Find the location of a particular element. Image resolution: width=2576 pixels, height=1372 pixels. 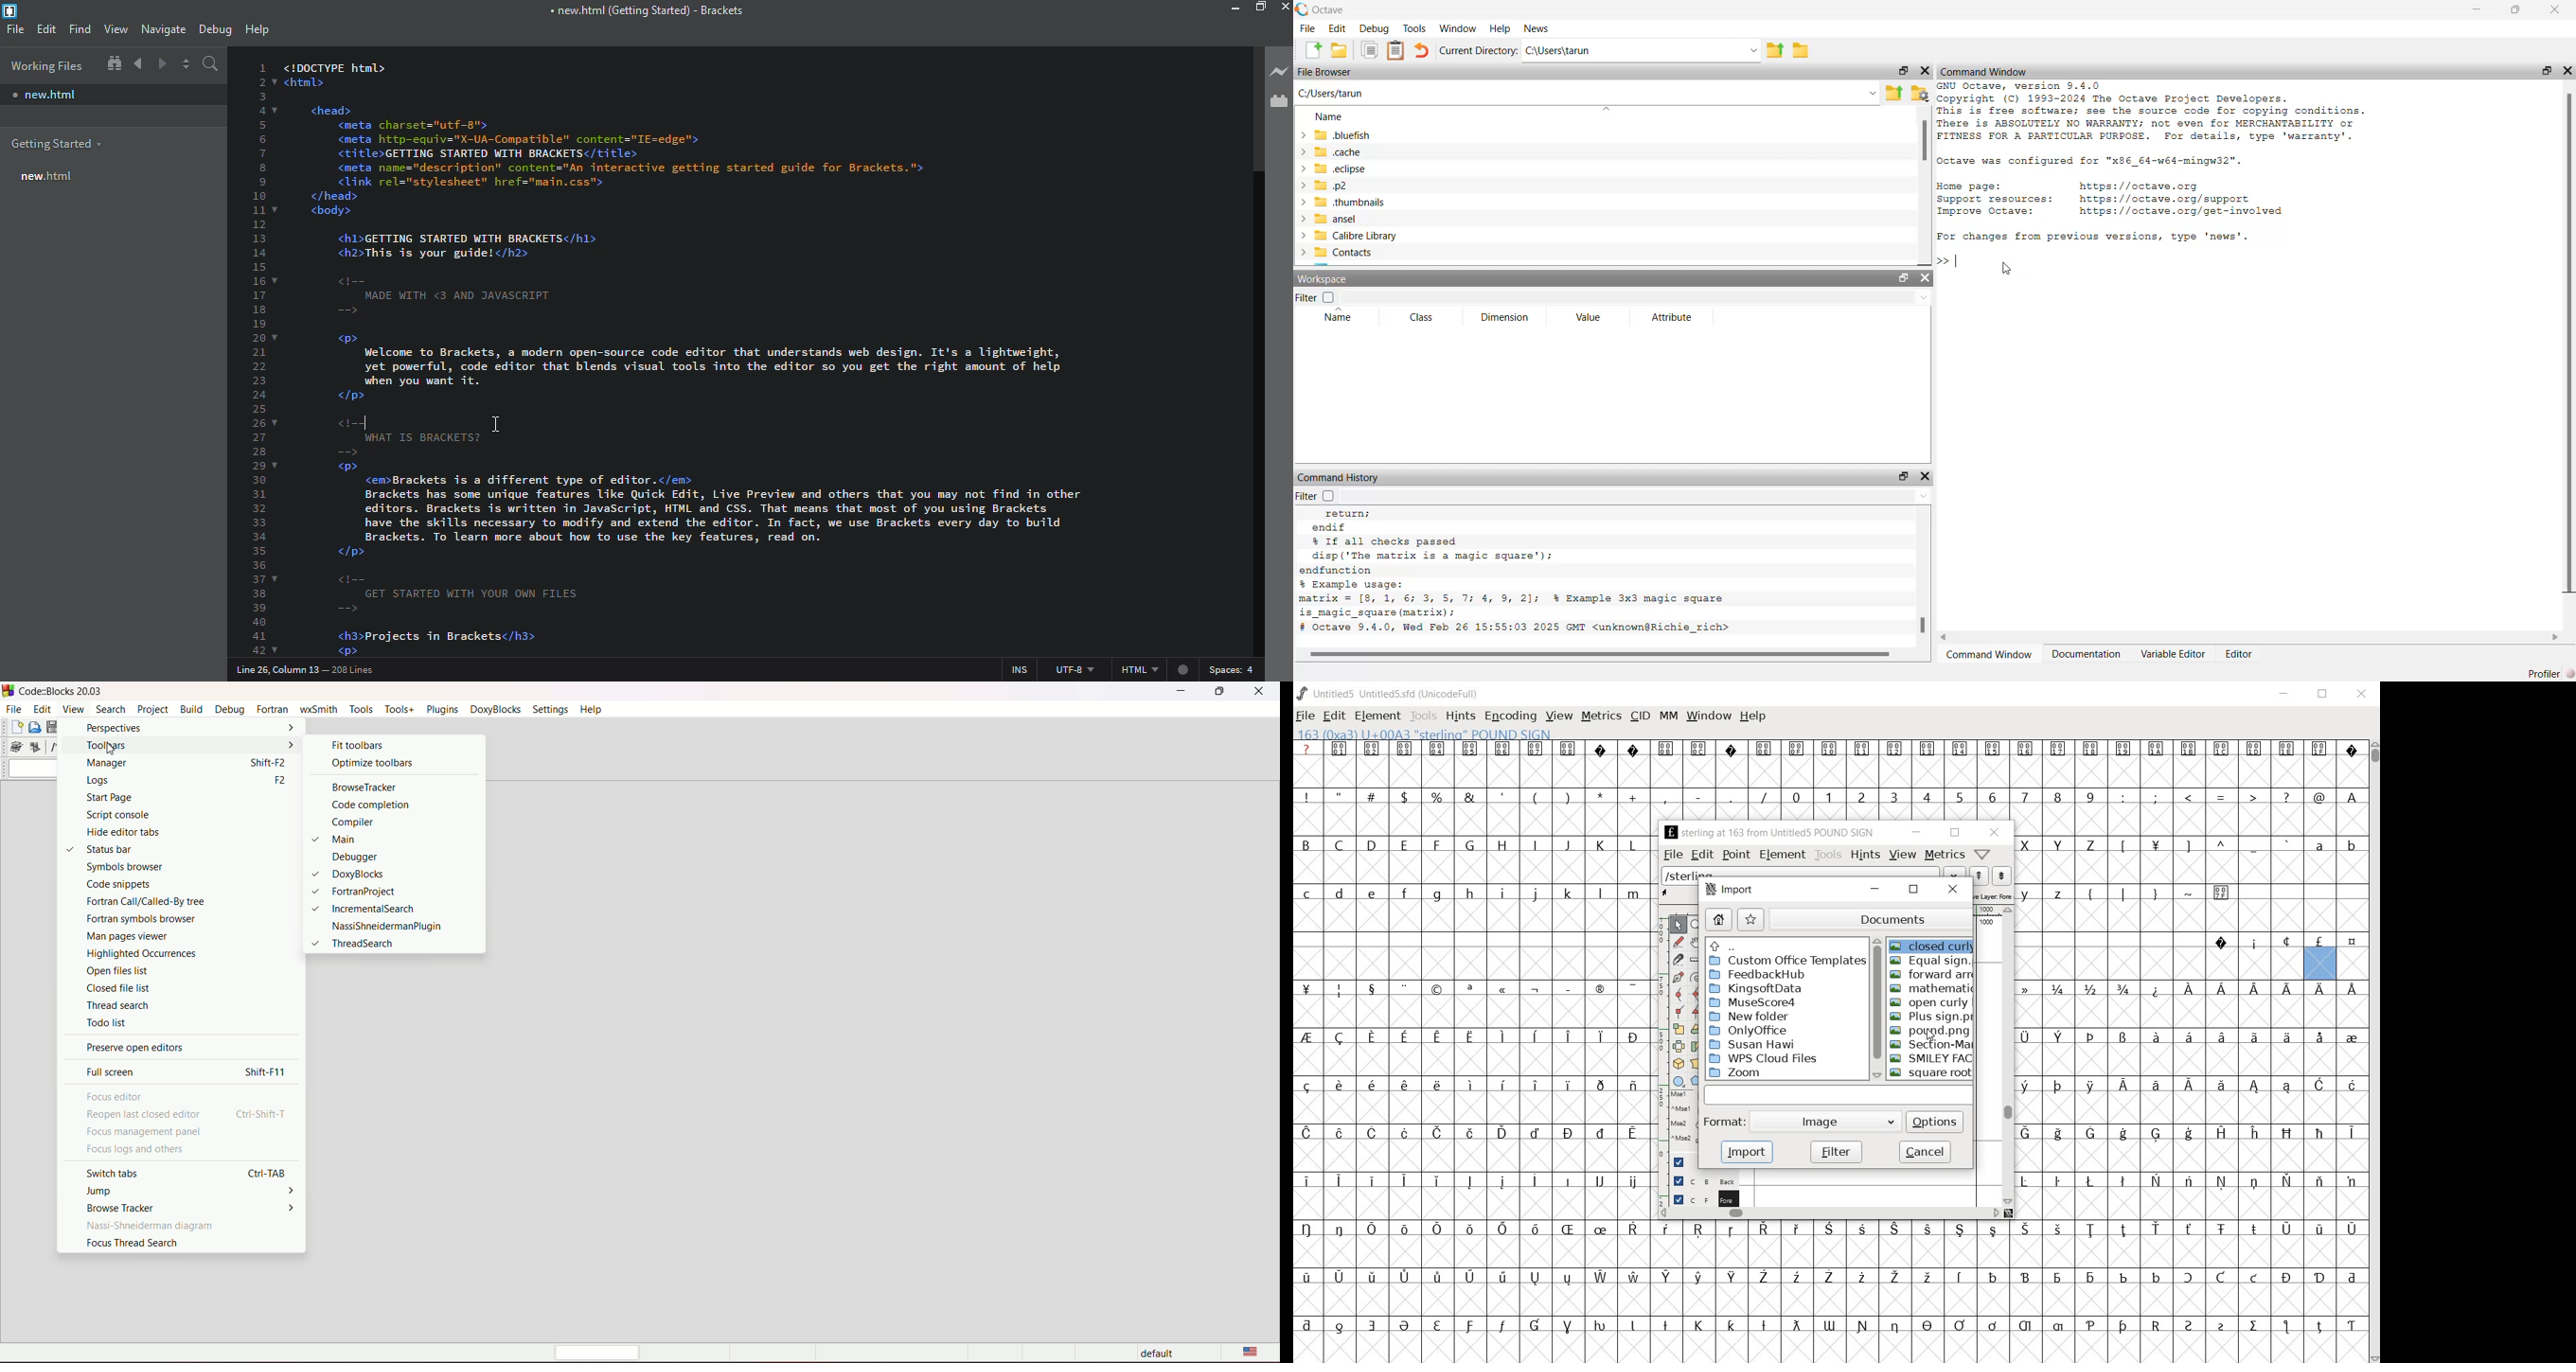

utf 8 is located at coordinates (1074, 666).